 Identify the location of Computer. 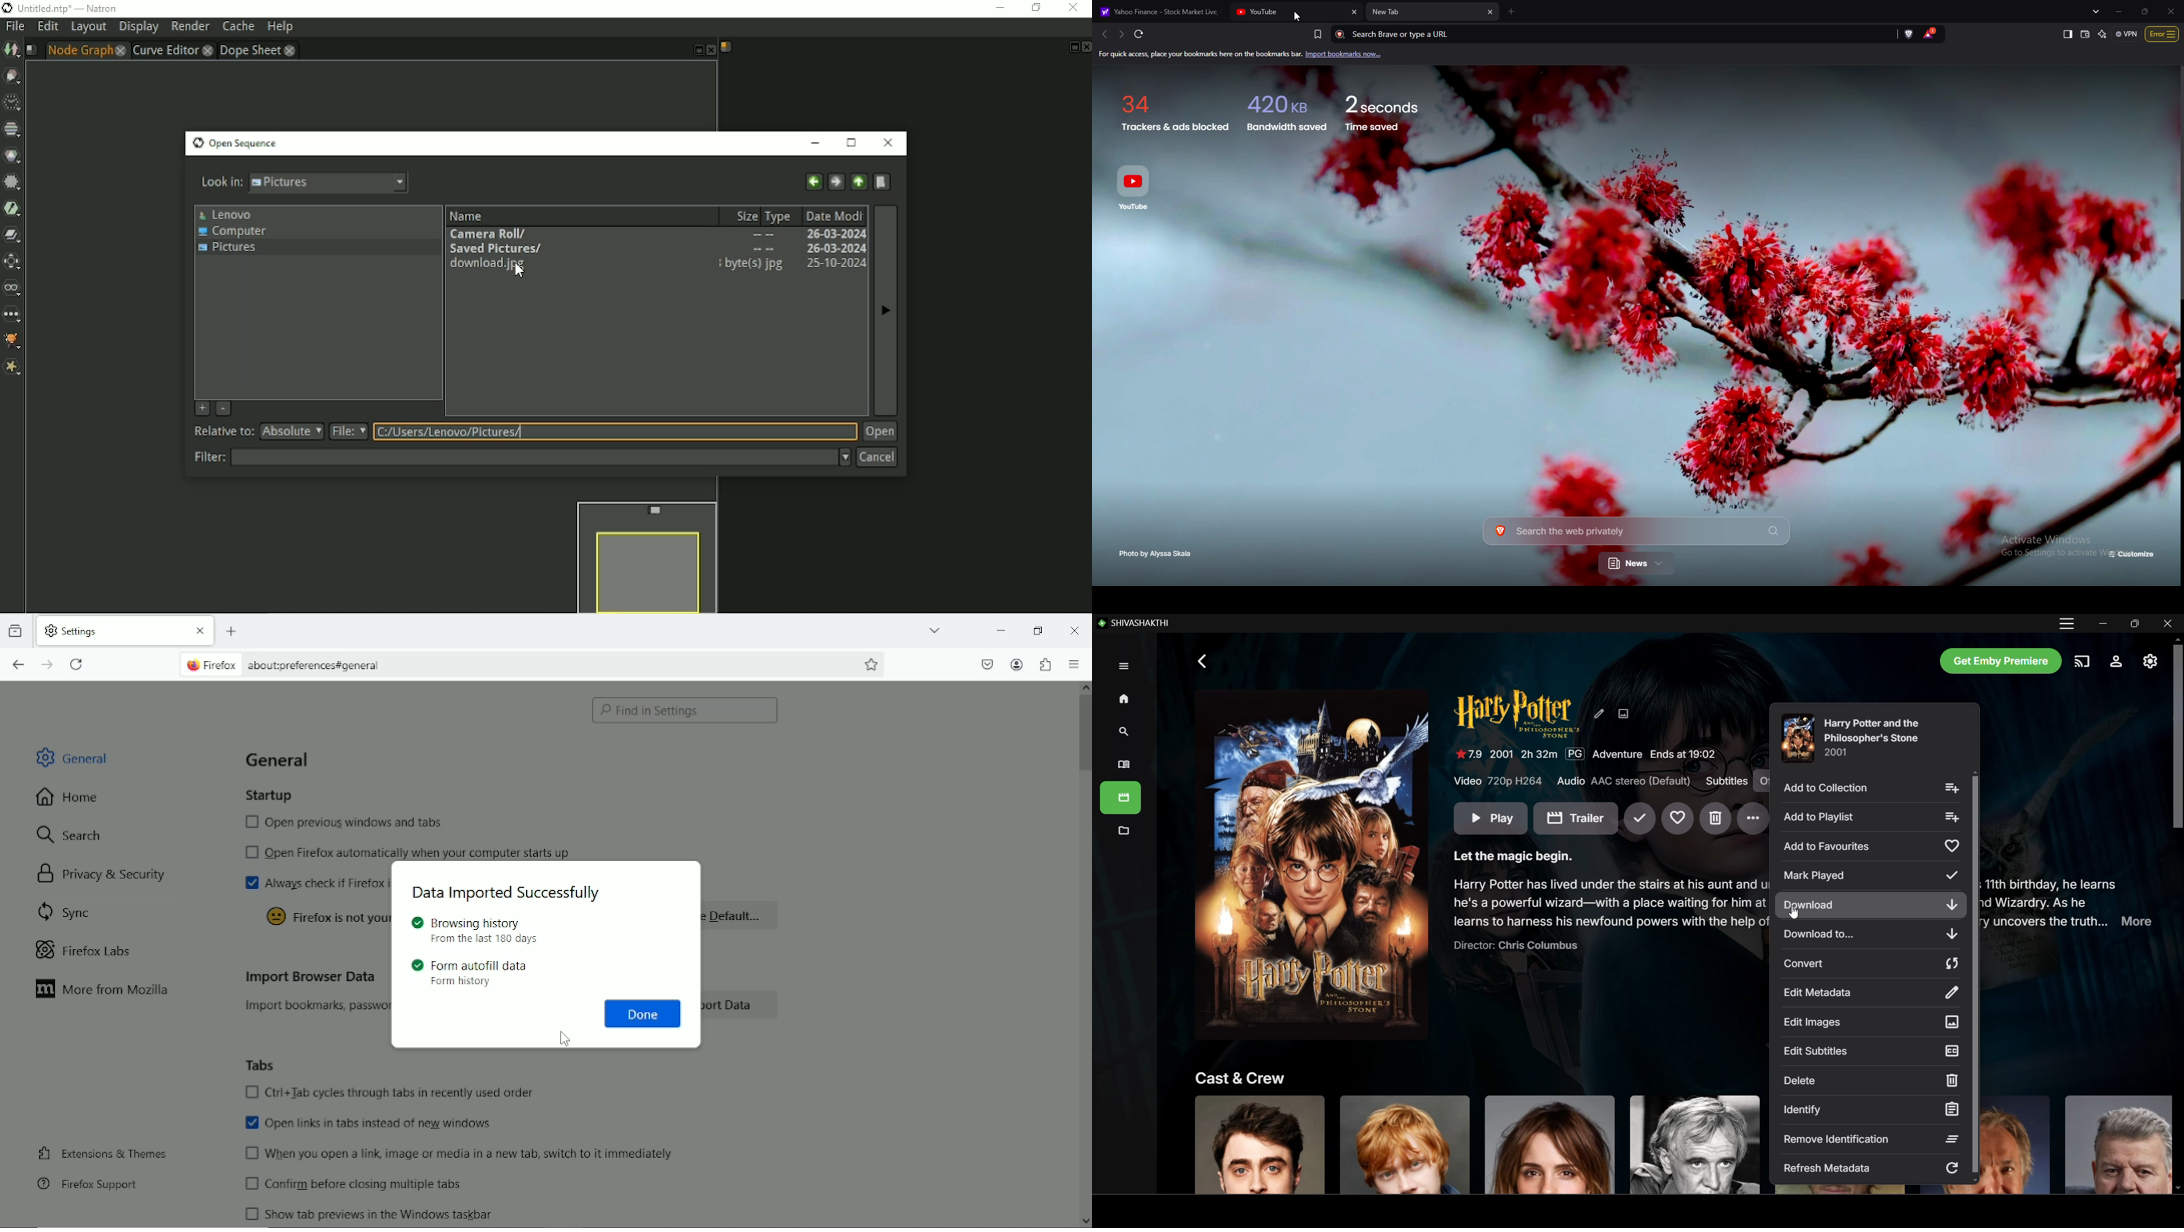
(232, 232).